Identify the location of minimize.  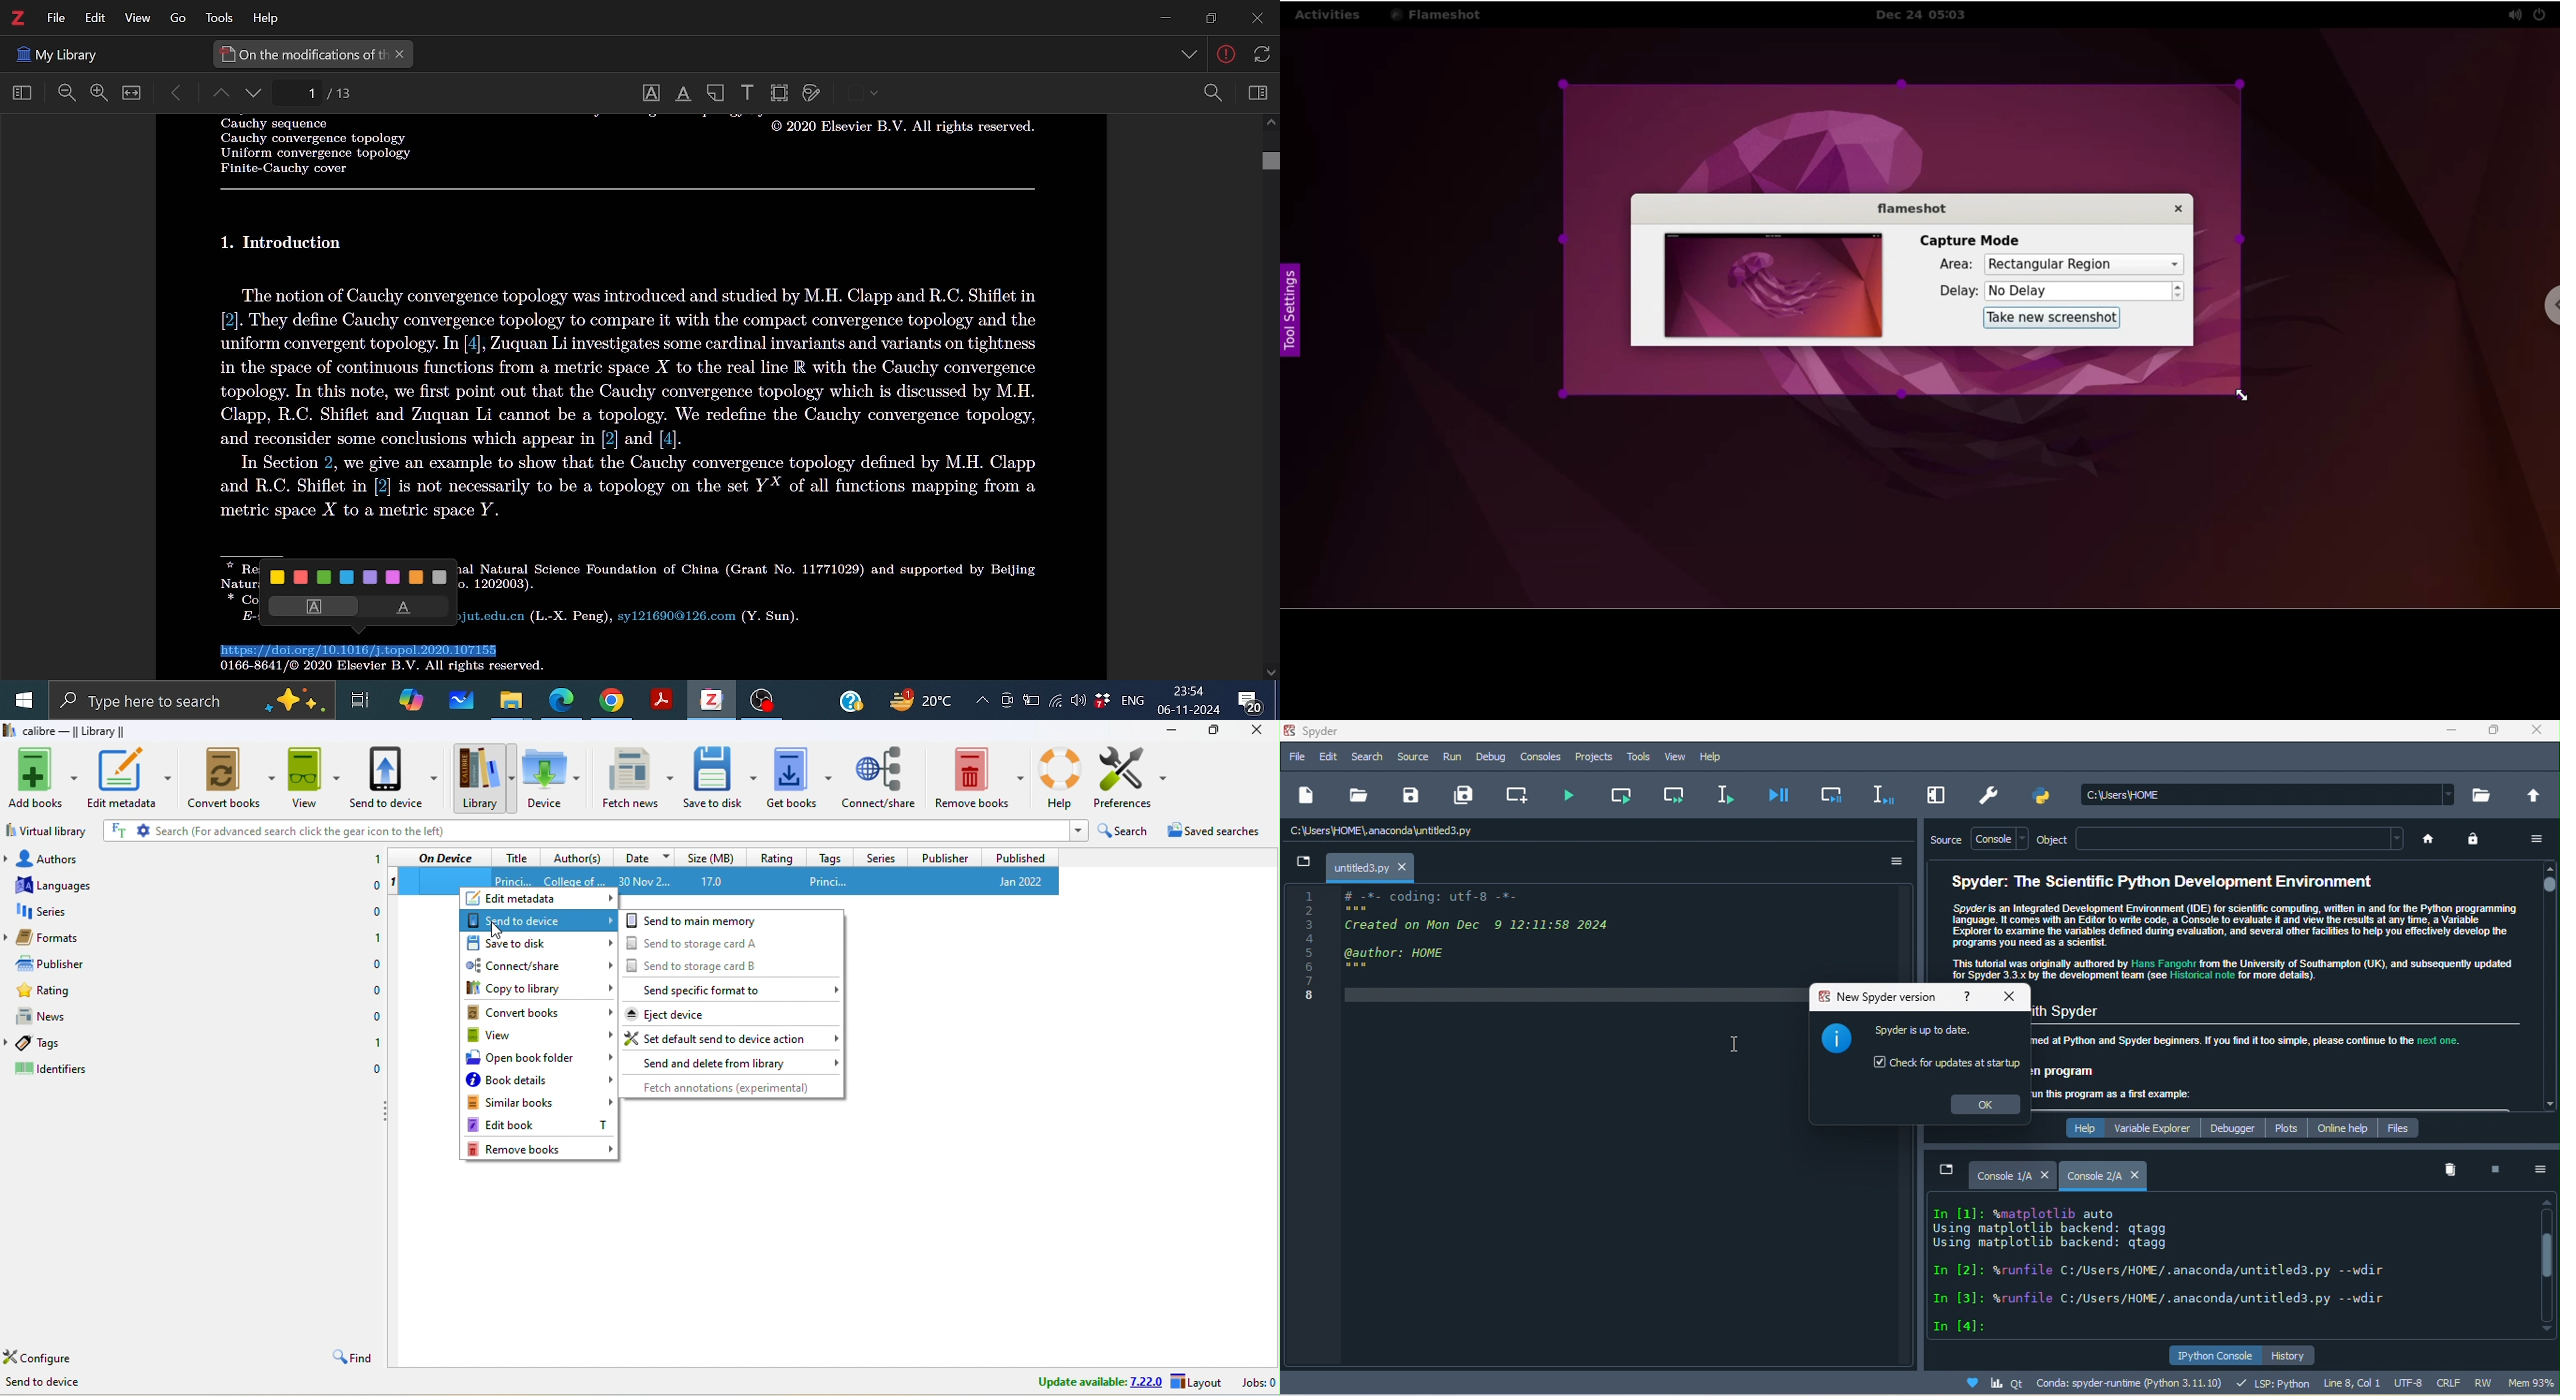
(1304, 864).